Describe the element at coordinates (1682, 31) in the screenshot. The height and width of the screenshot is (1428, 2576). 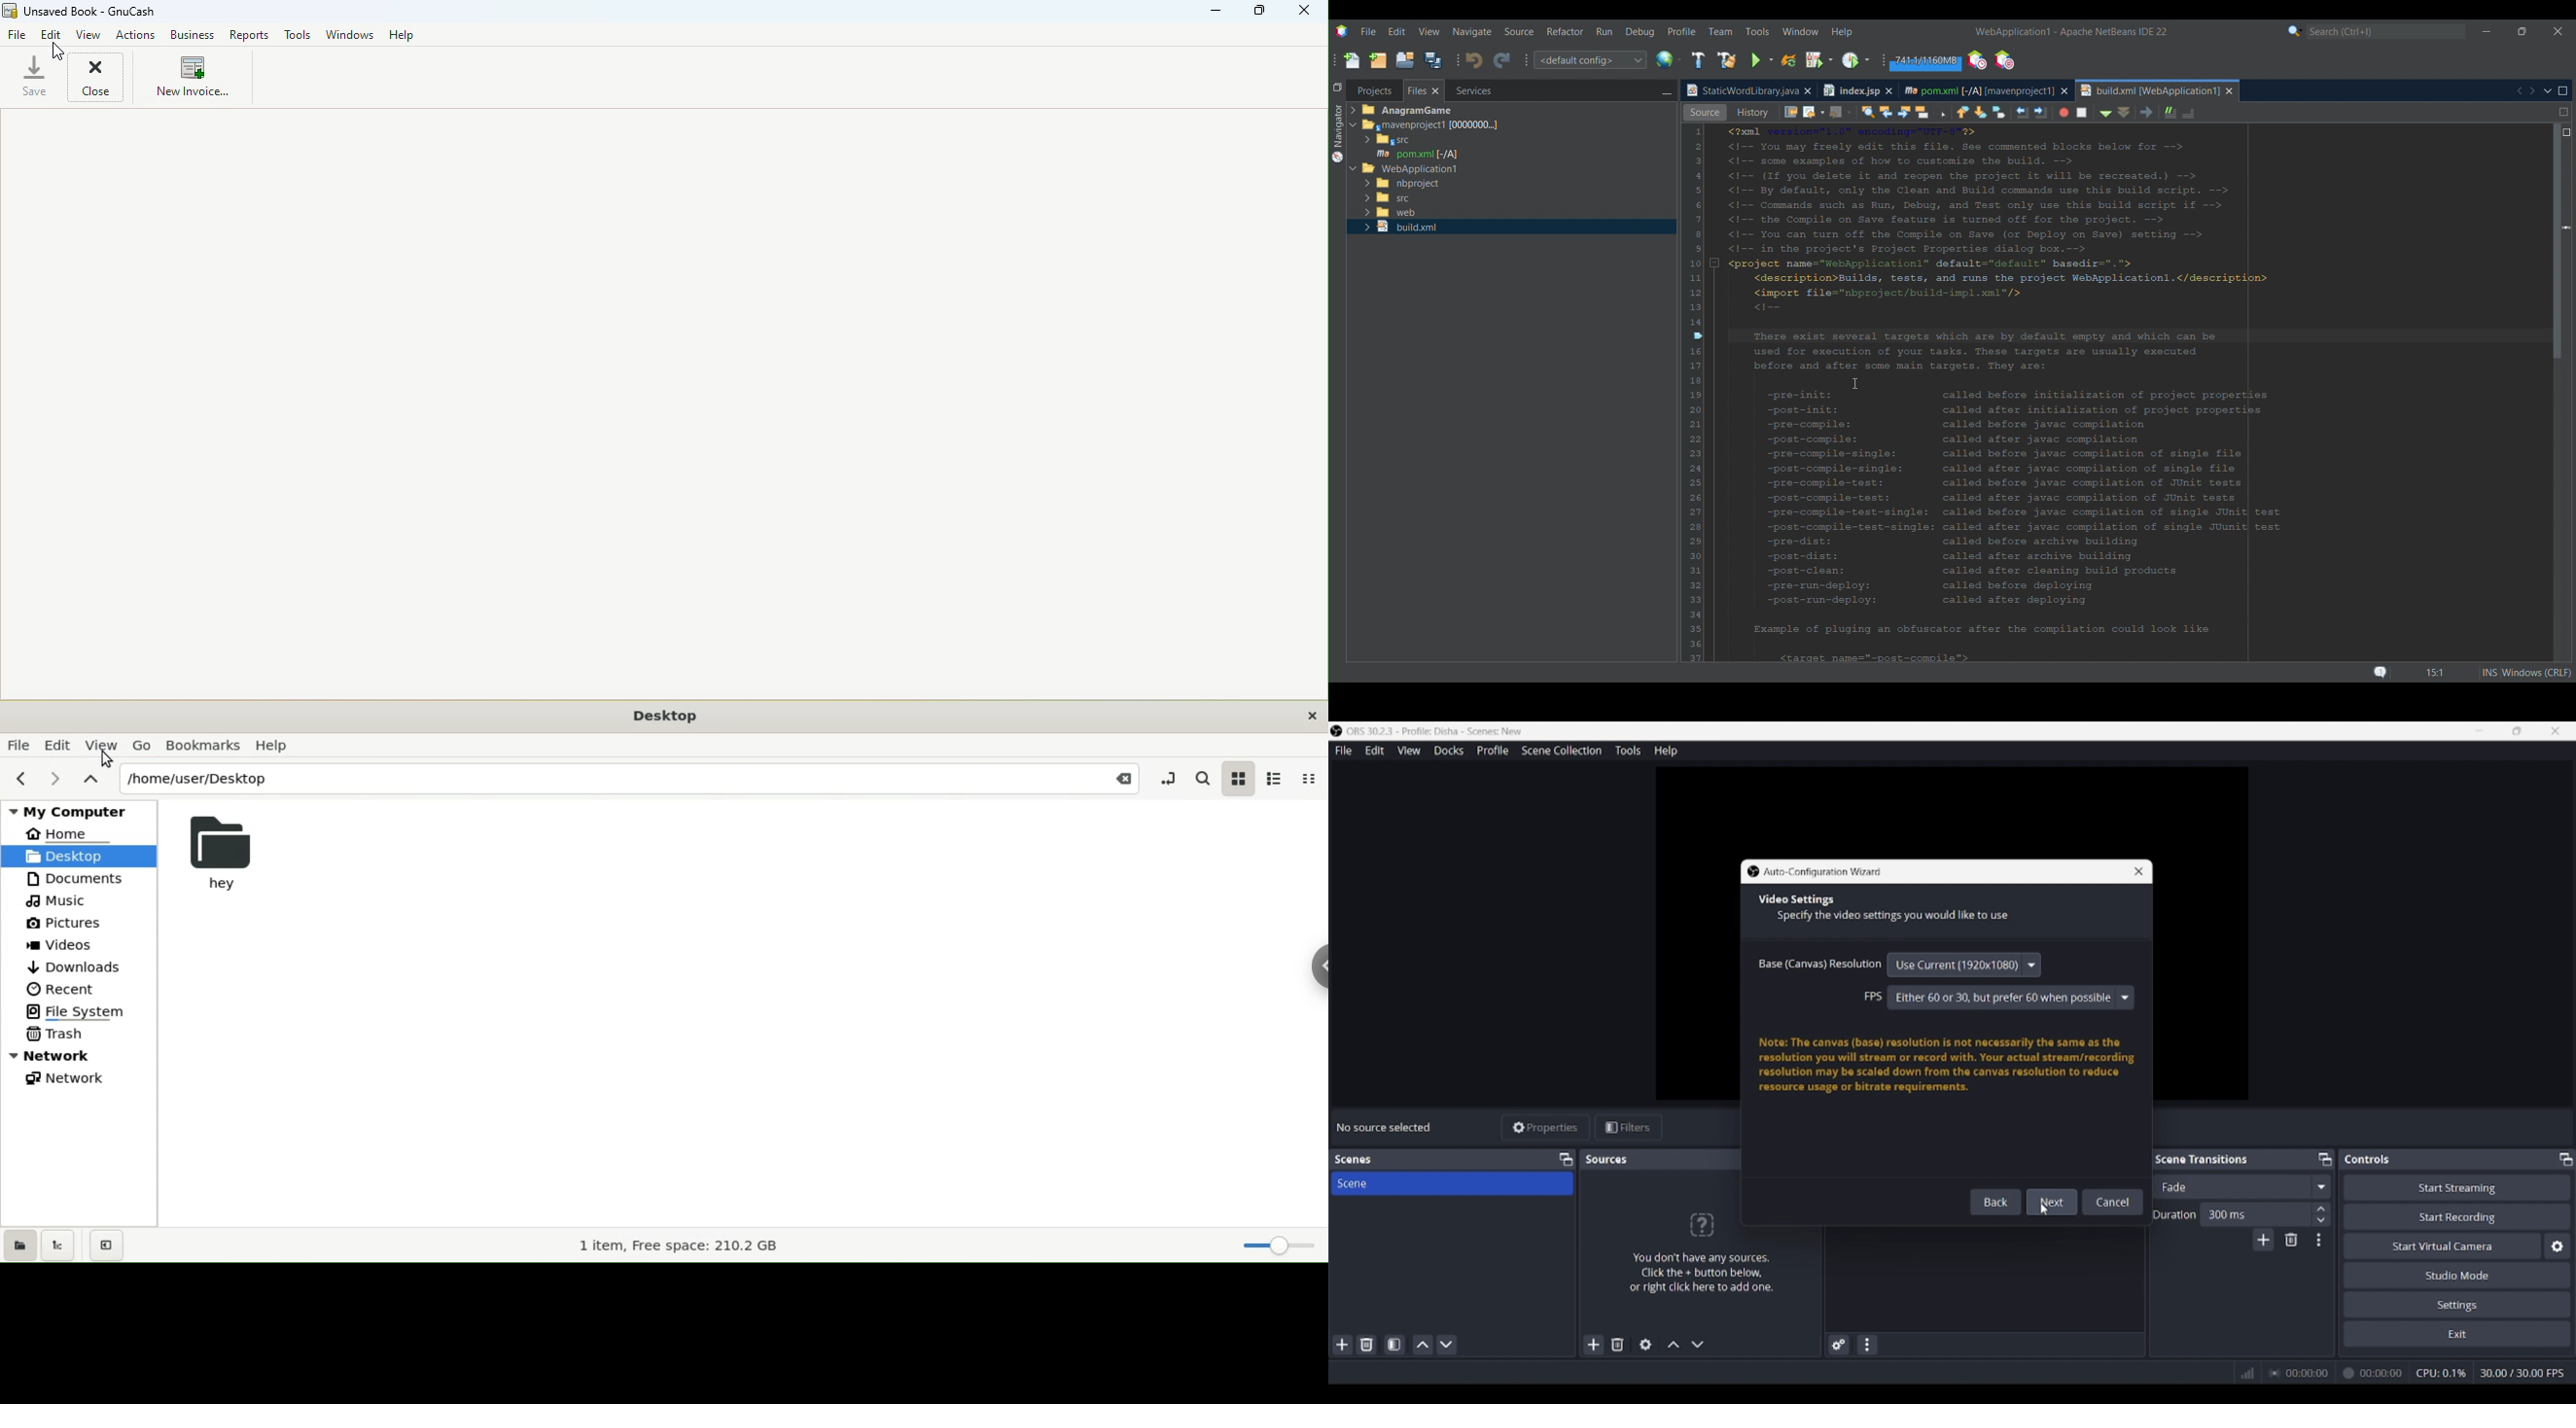
I see `Profile menu` at that location.